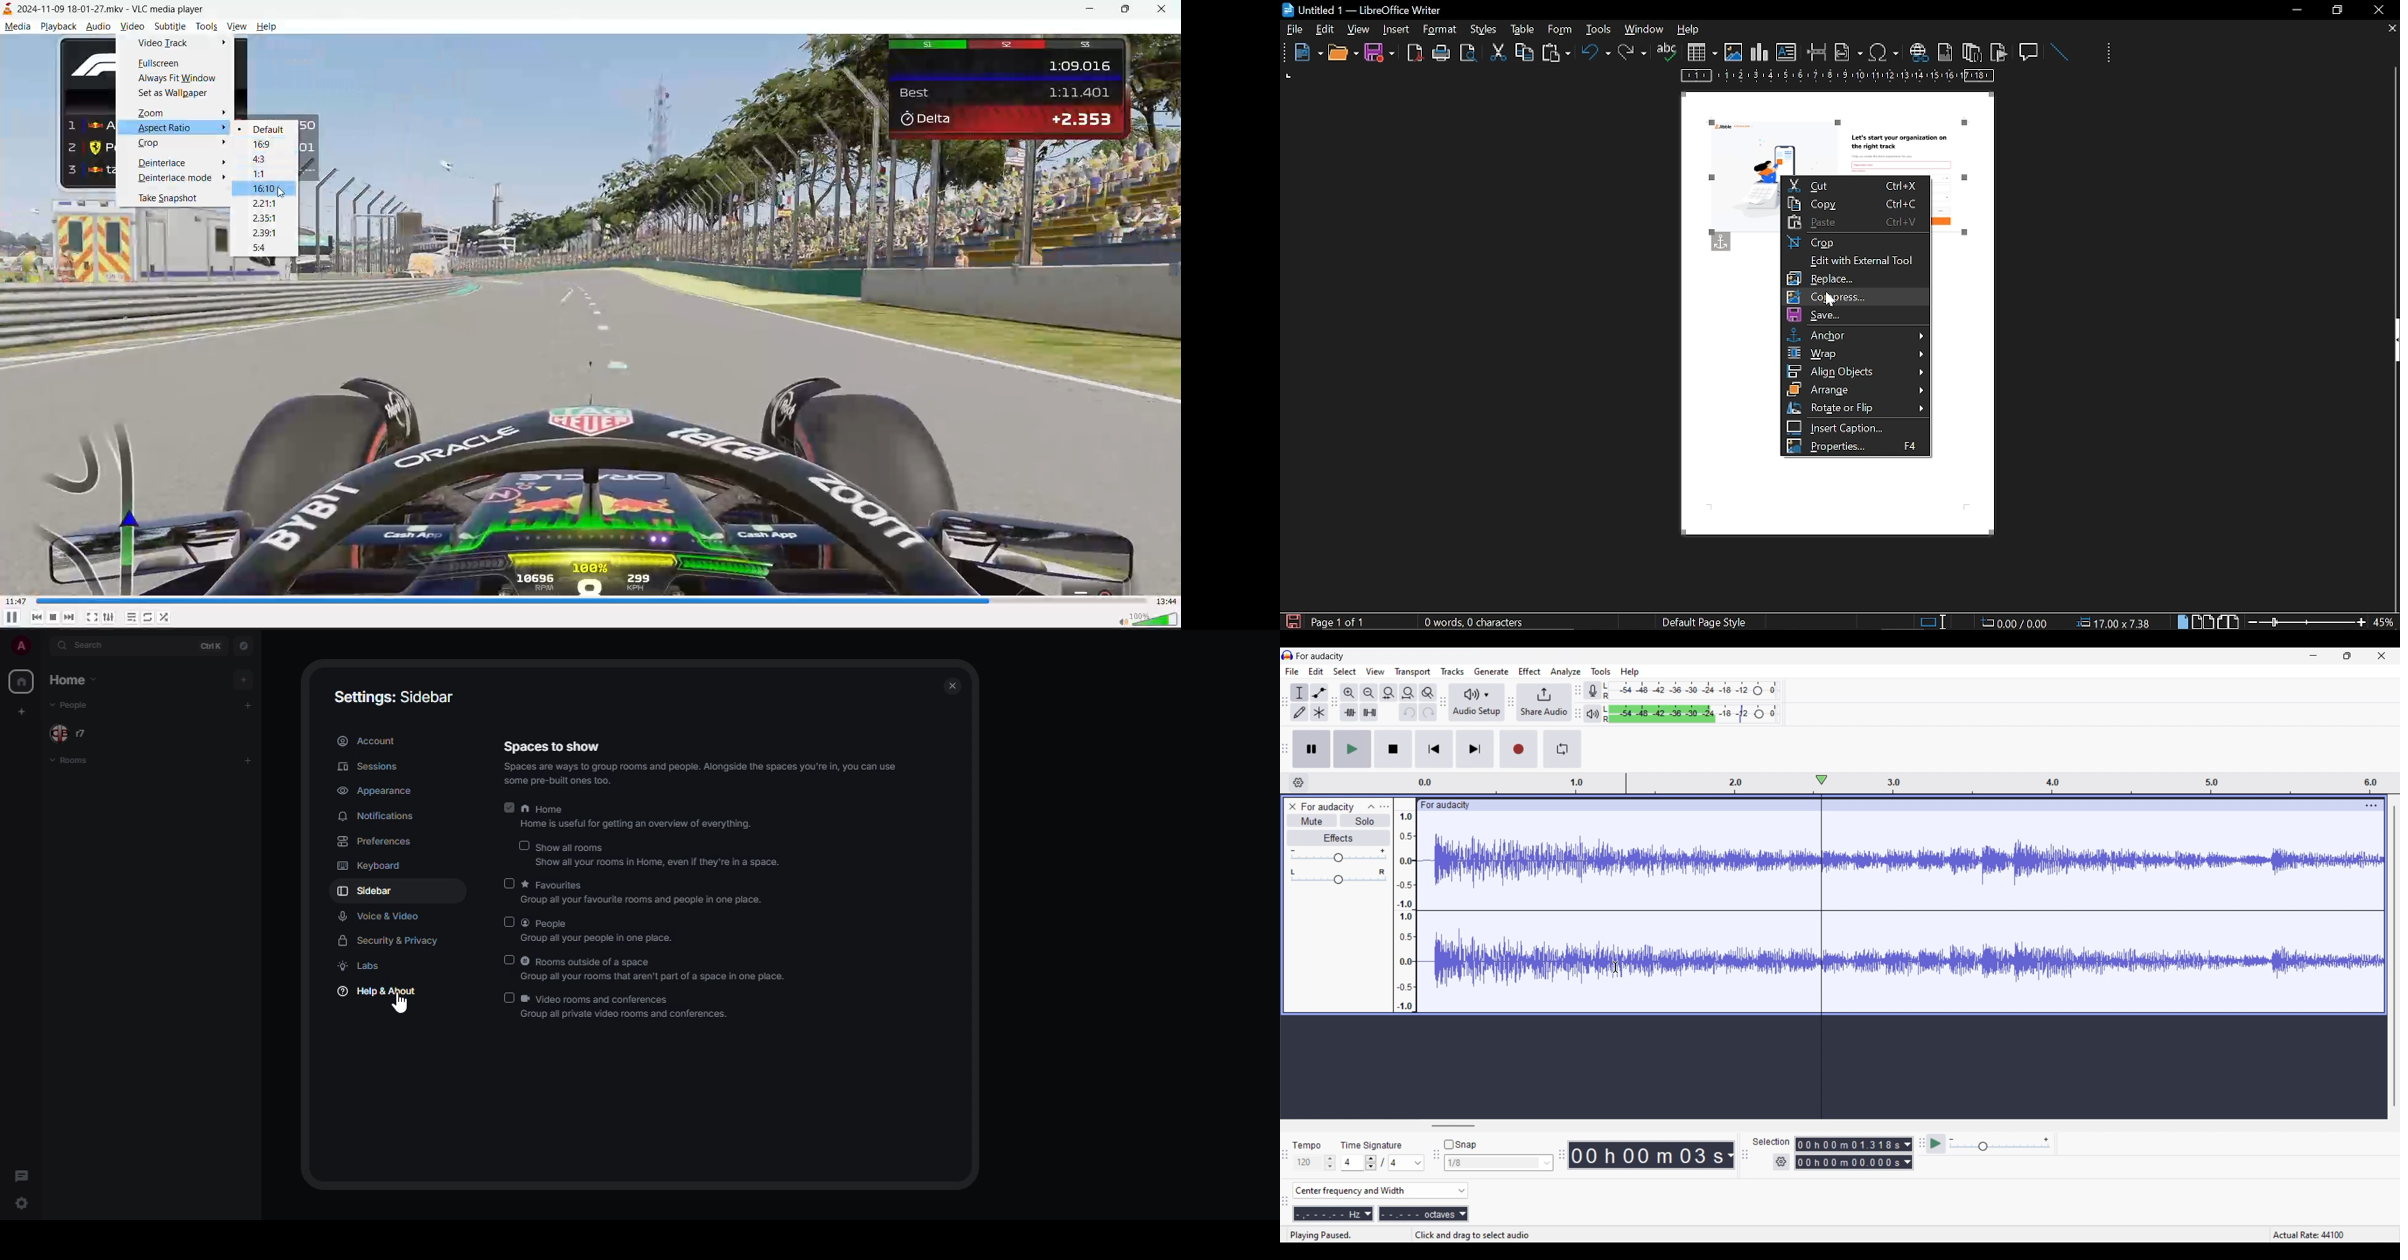 The image size is (2408, 1260). I want to click on Effect menu, so click(1530, 671).